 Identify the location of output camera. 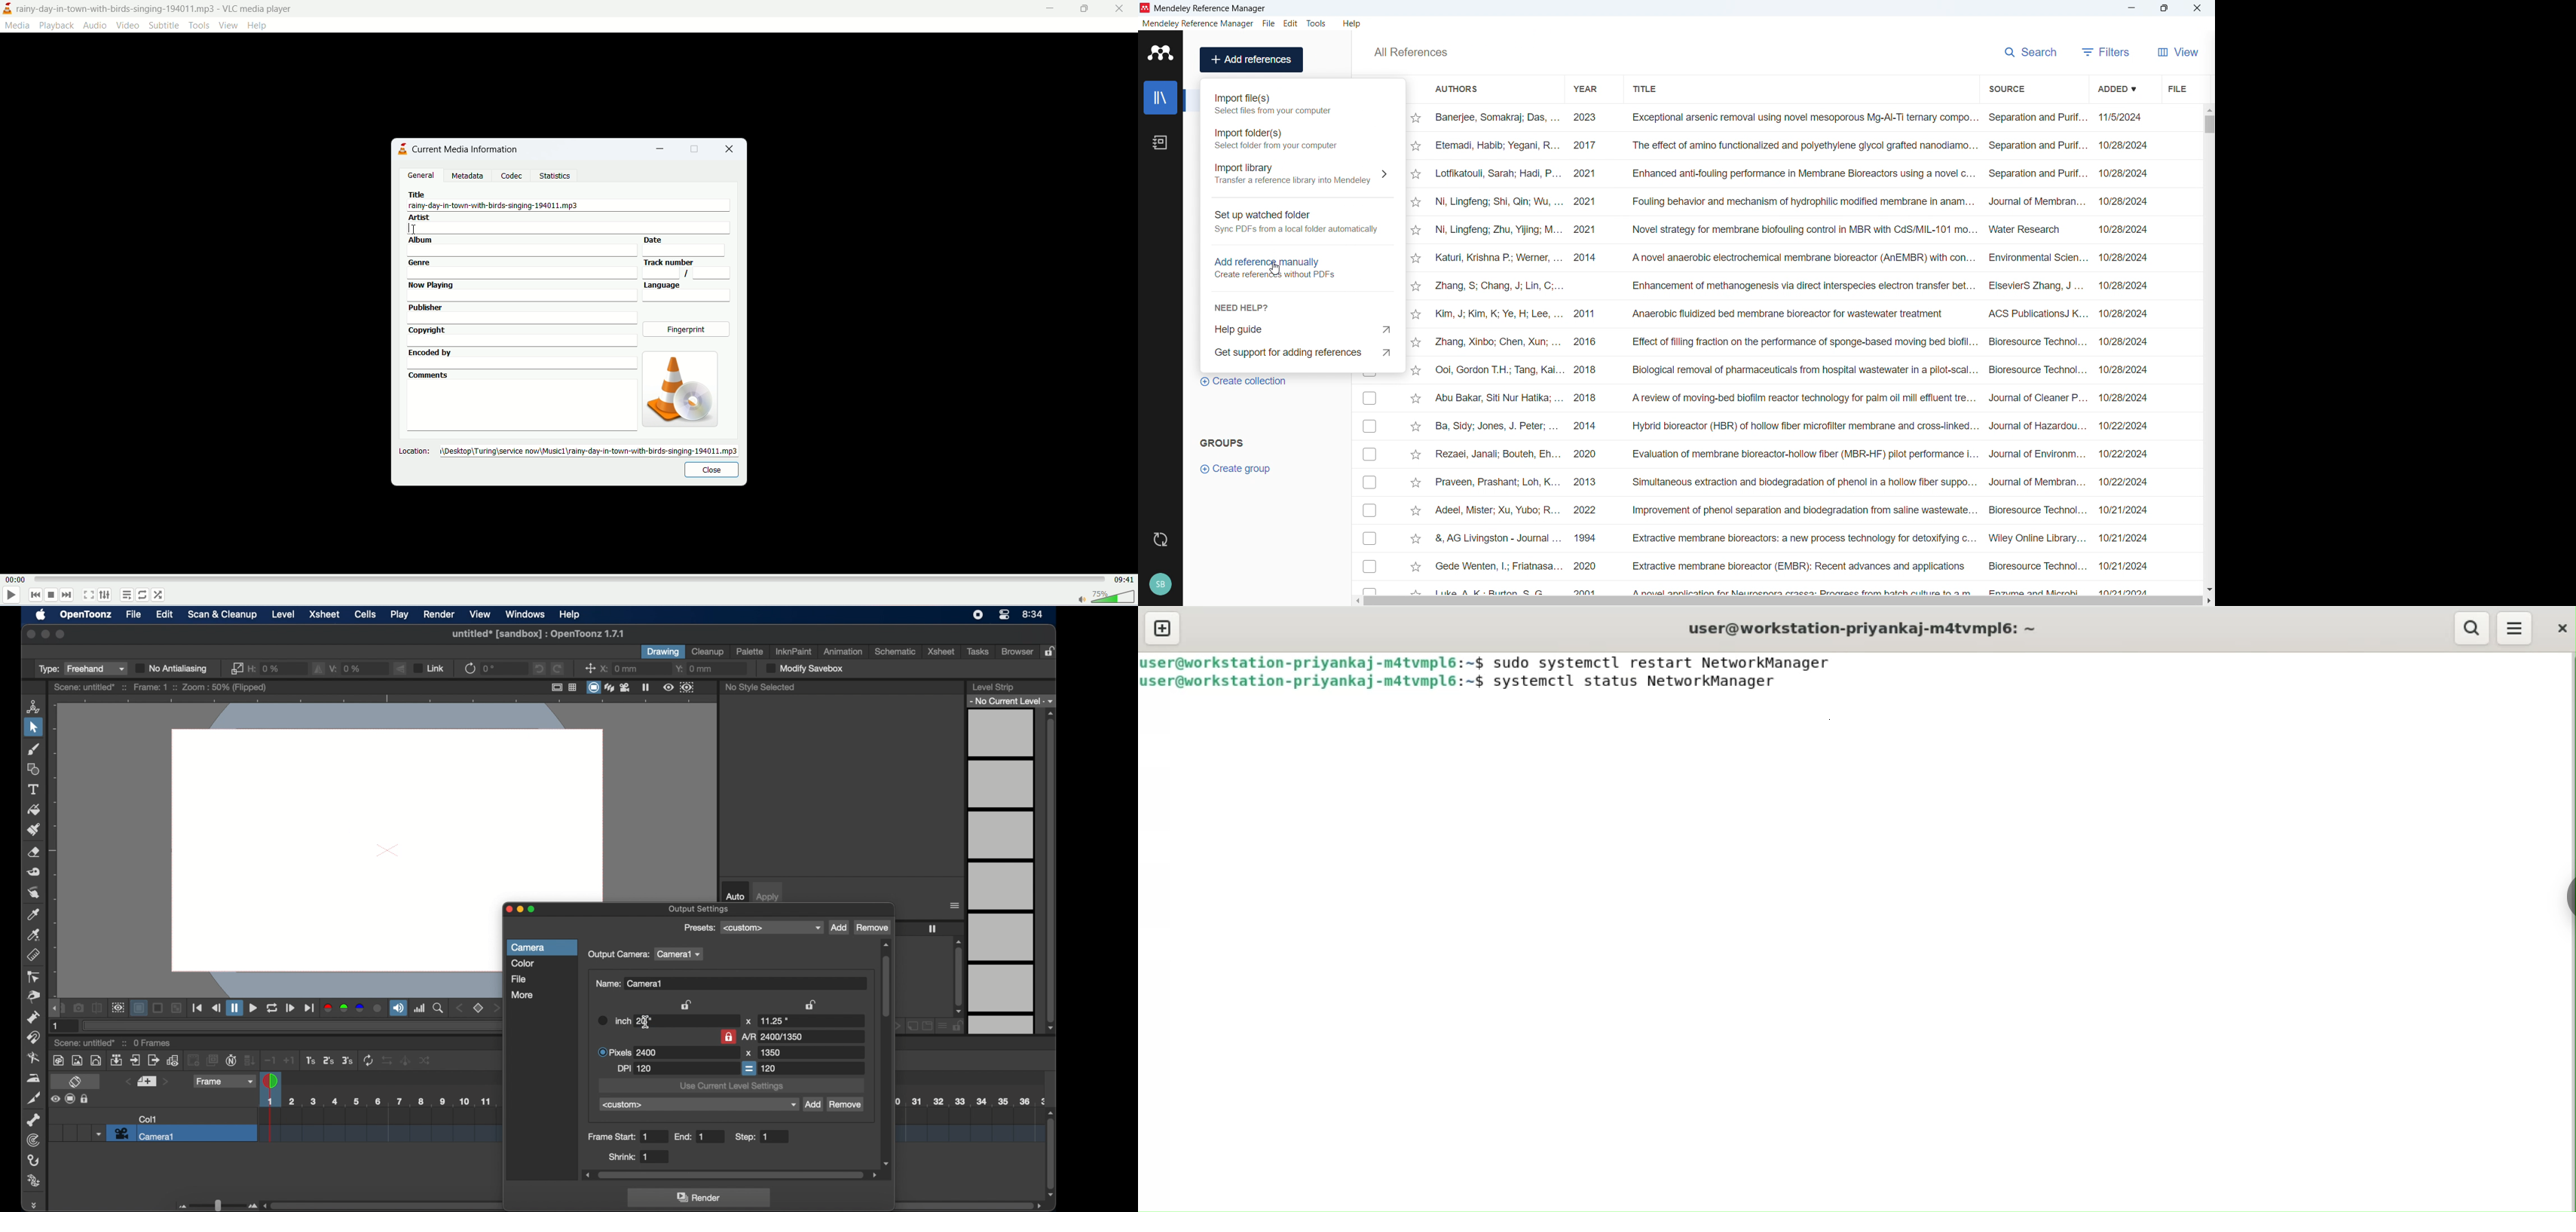
(618, 955).